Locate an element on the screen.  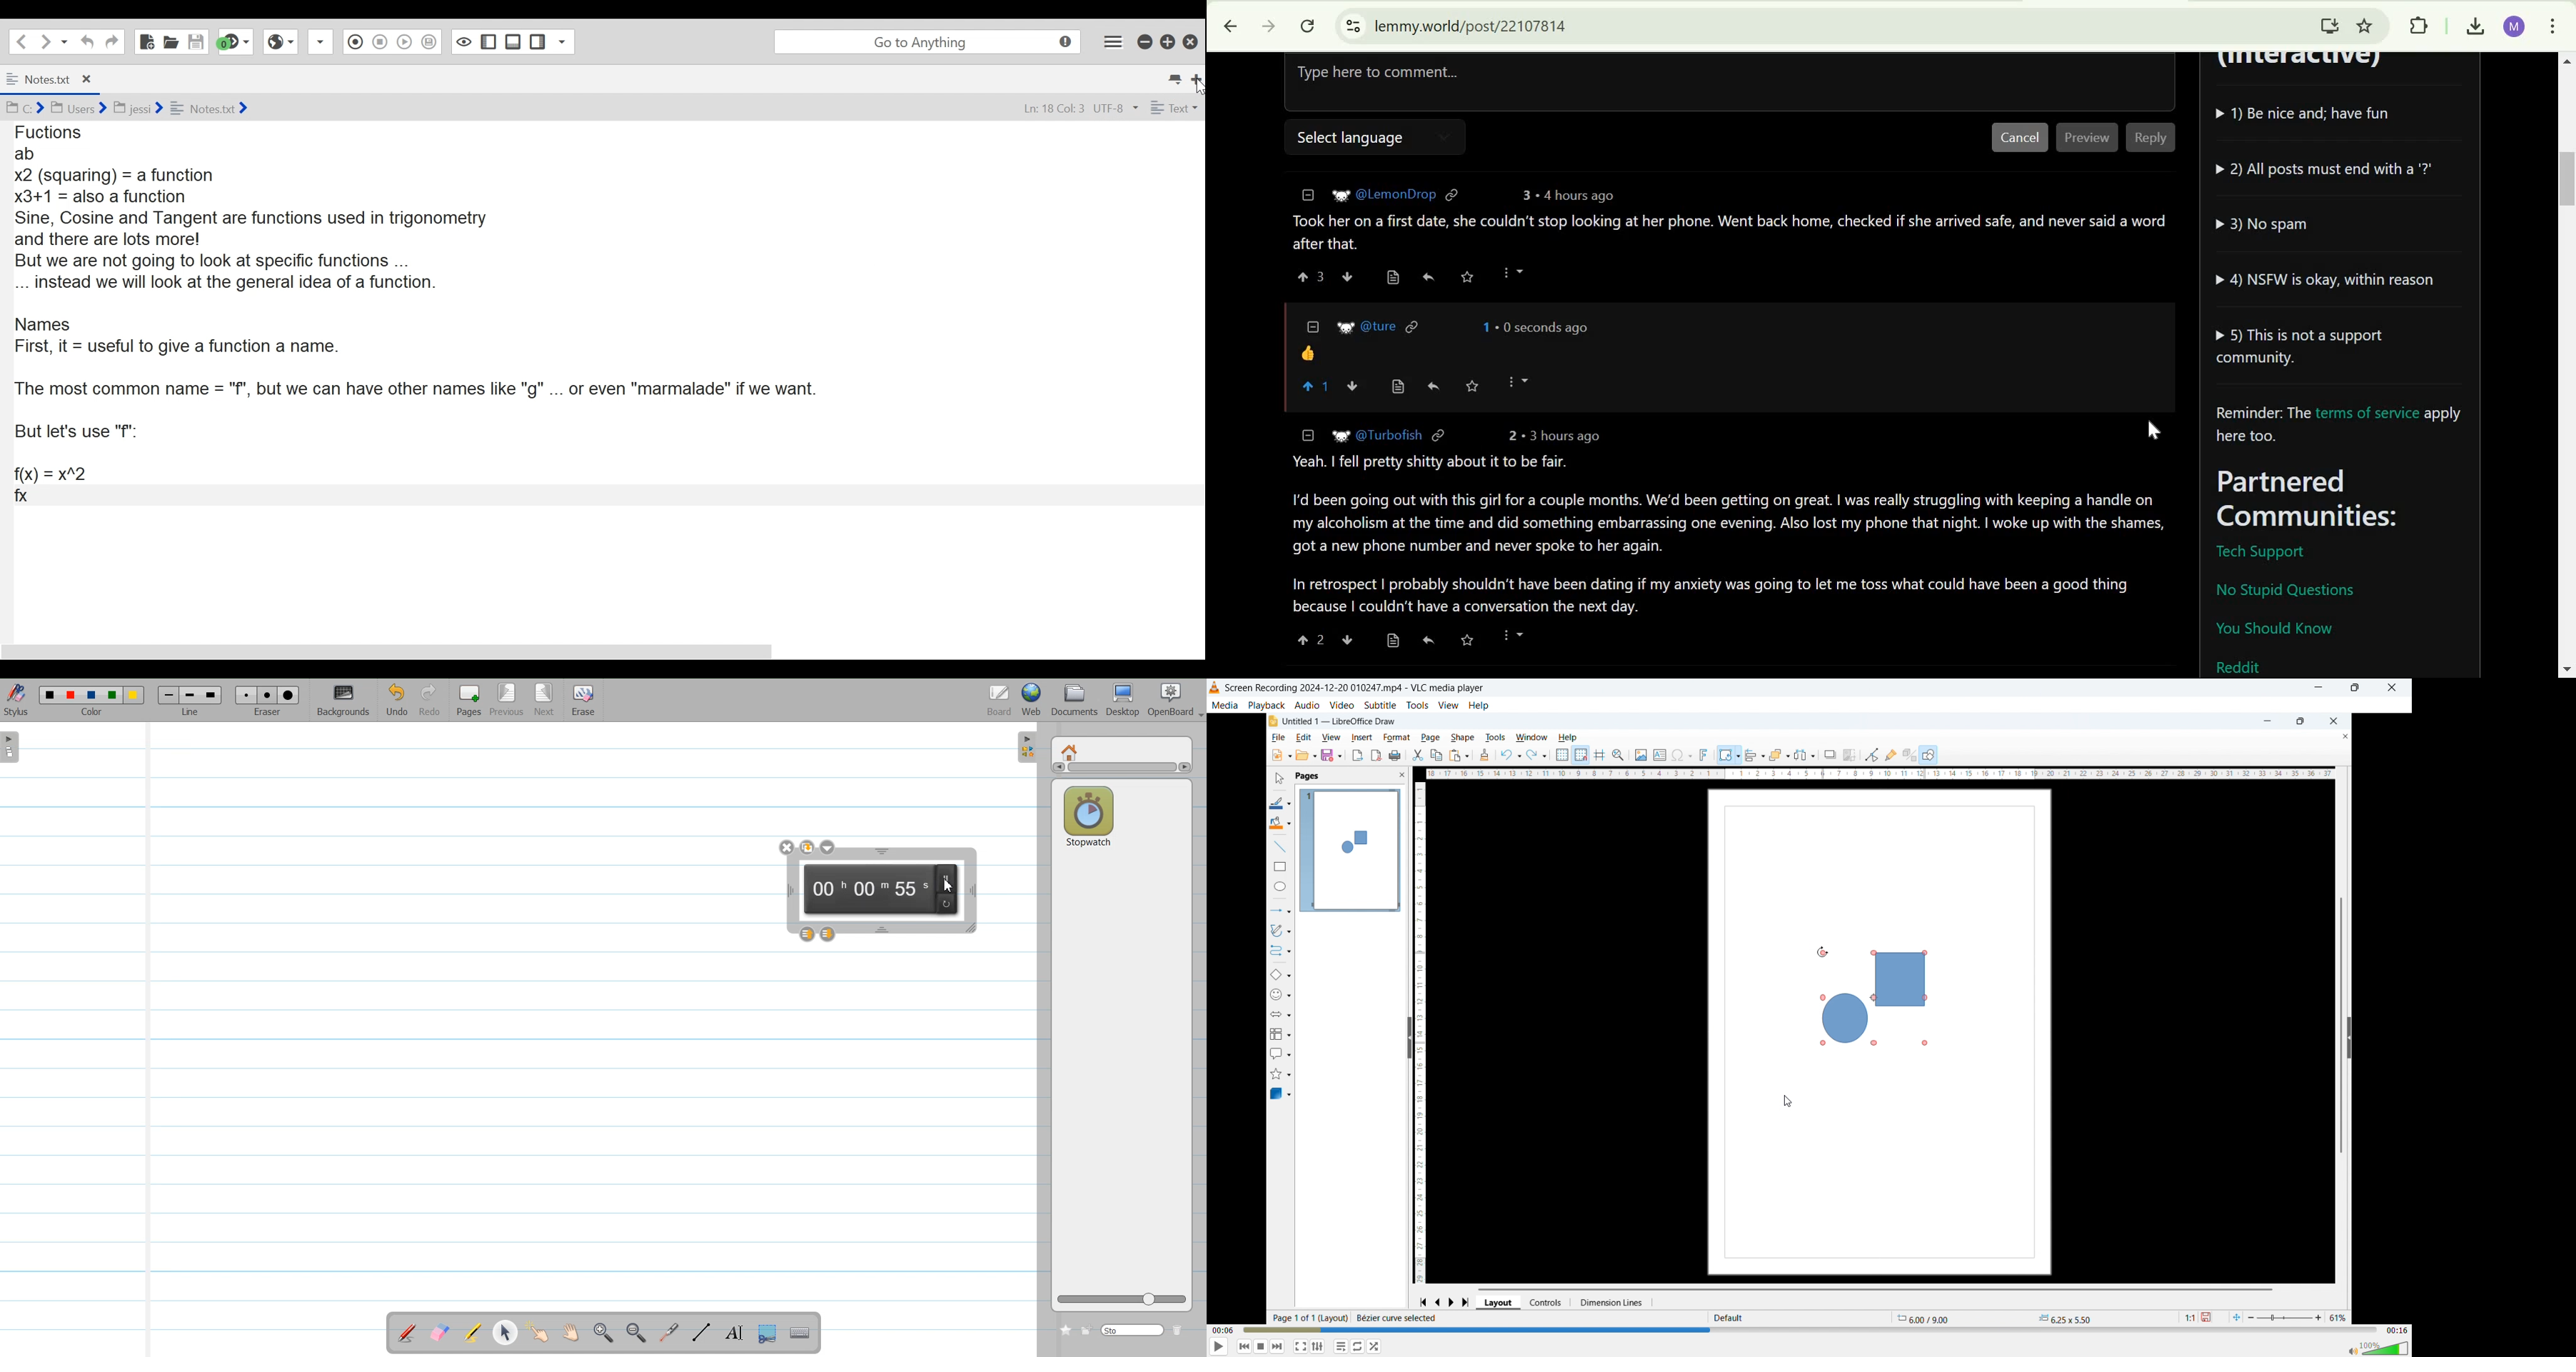
cursor is located at coordinates (2156, 431).